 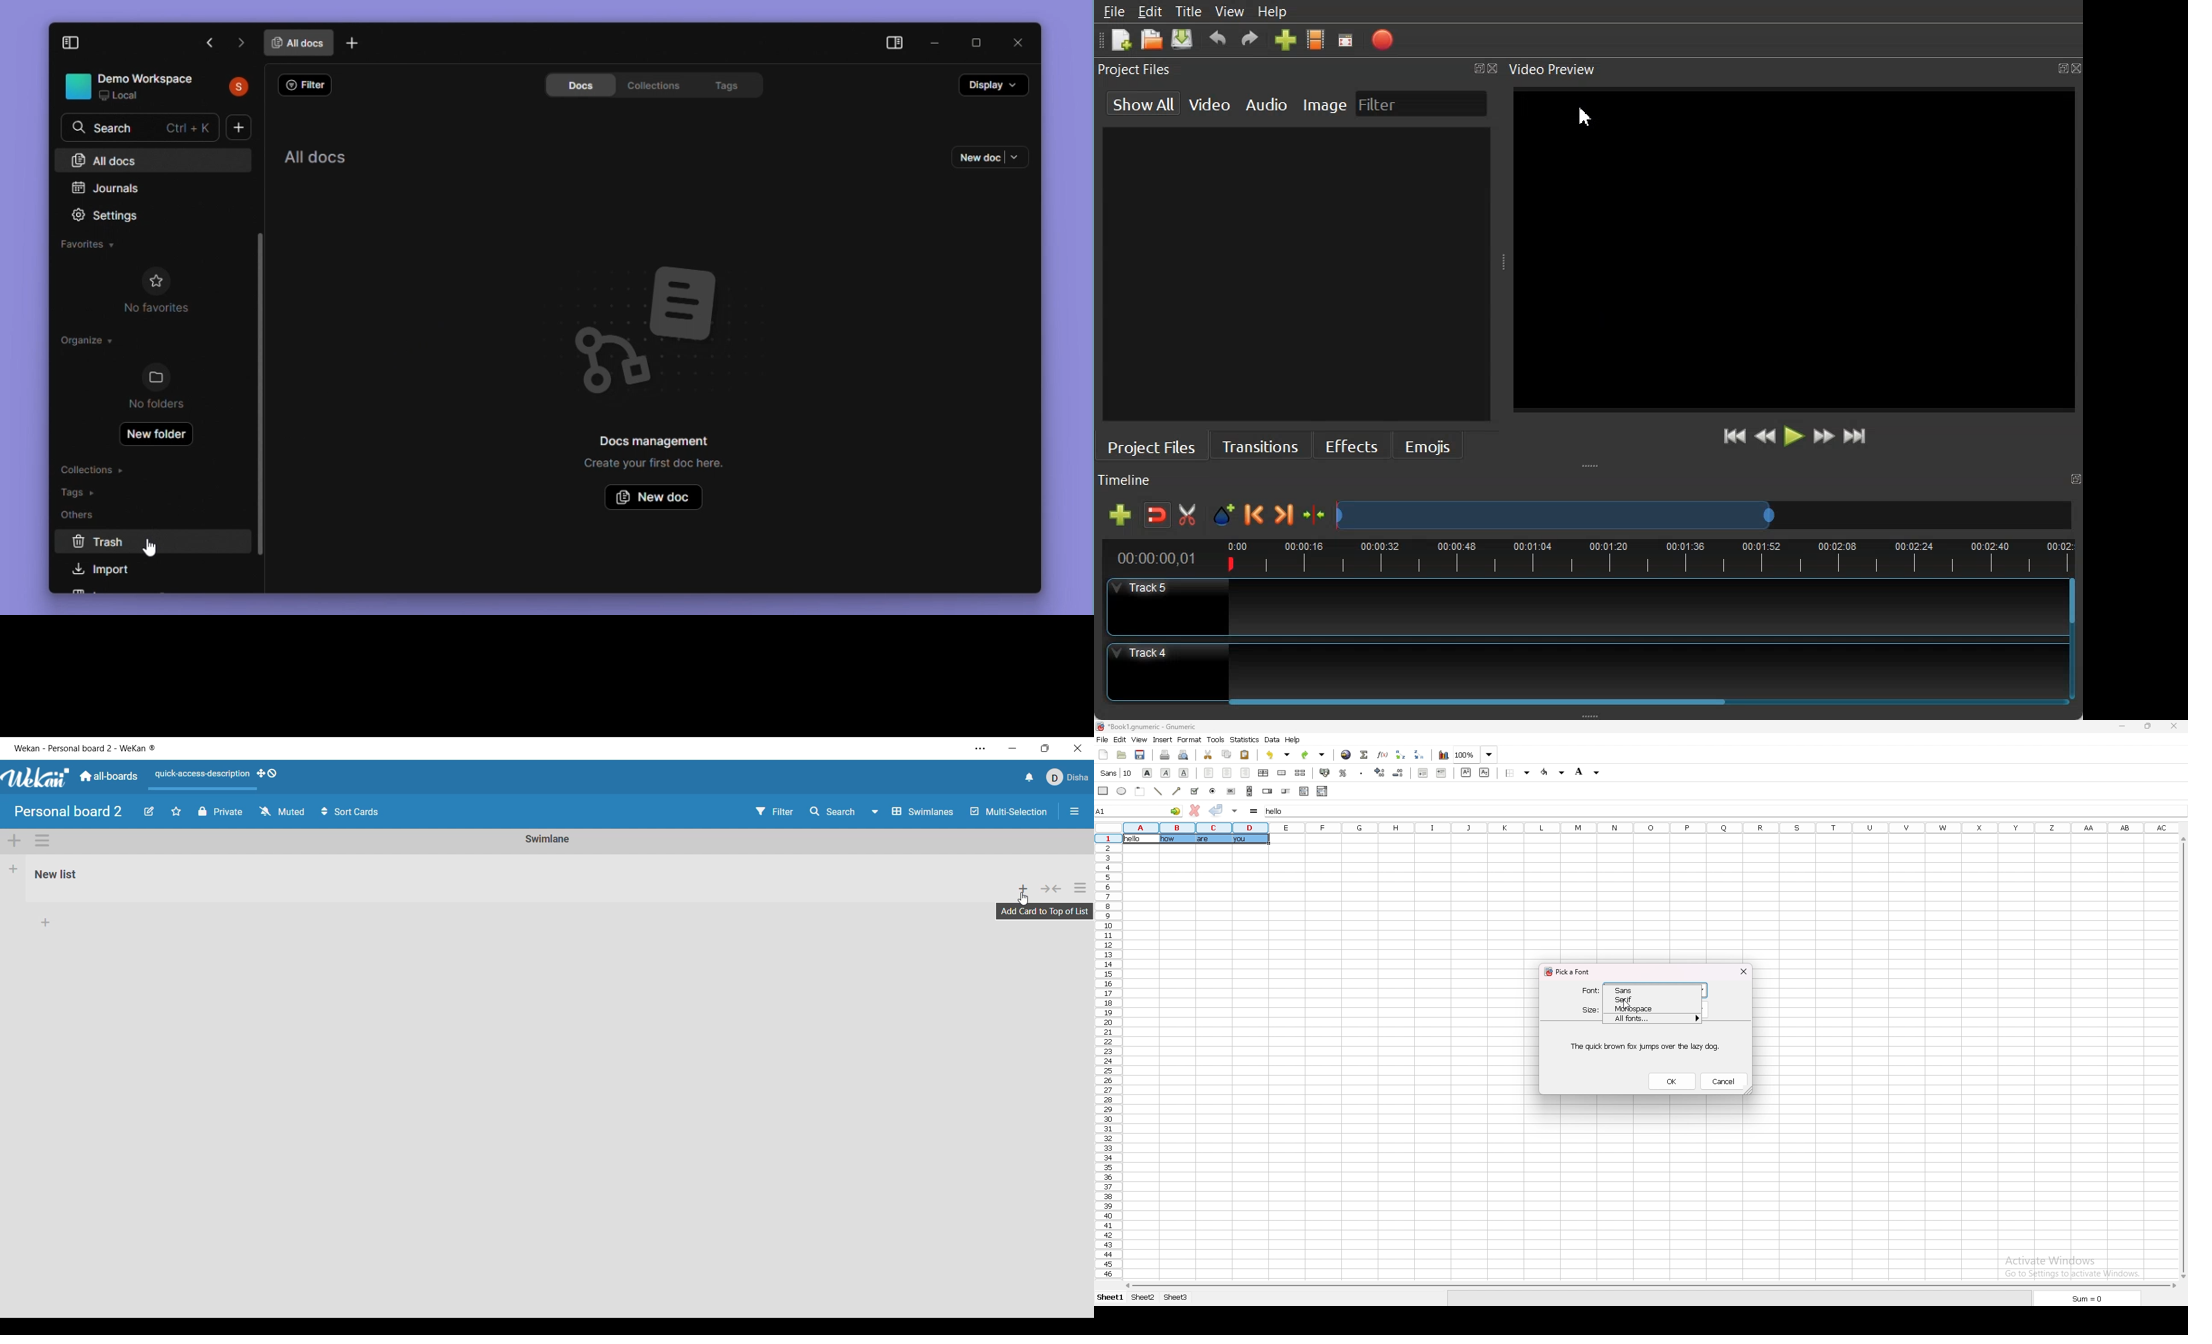 What do you see at coordinates (1077, 748) in the screenshot?
I see `Close interface` at bounding box center [1077, 748].